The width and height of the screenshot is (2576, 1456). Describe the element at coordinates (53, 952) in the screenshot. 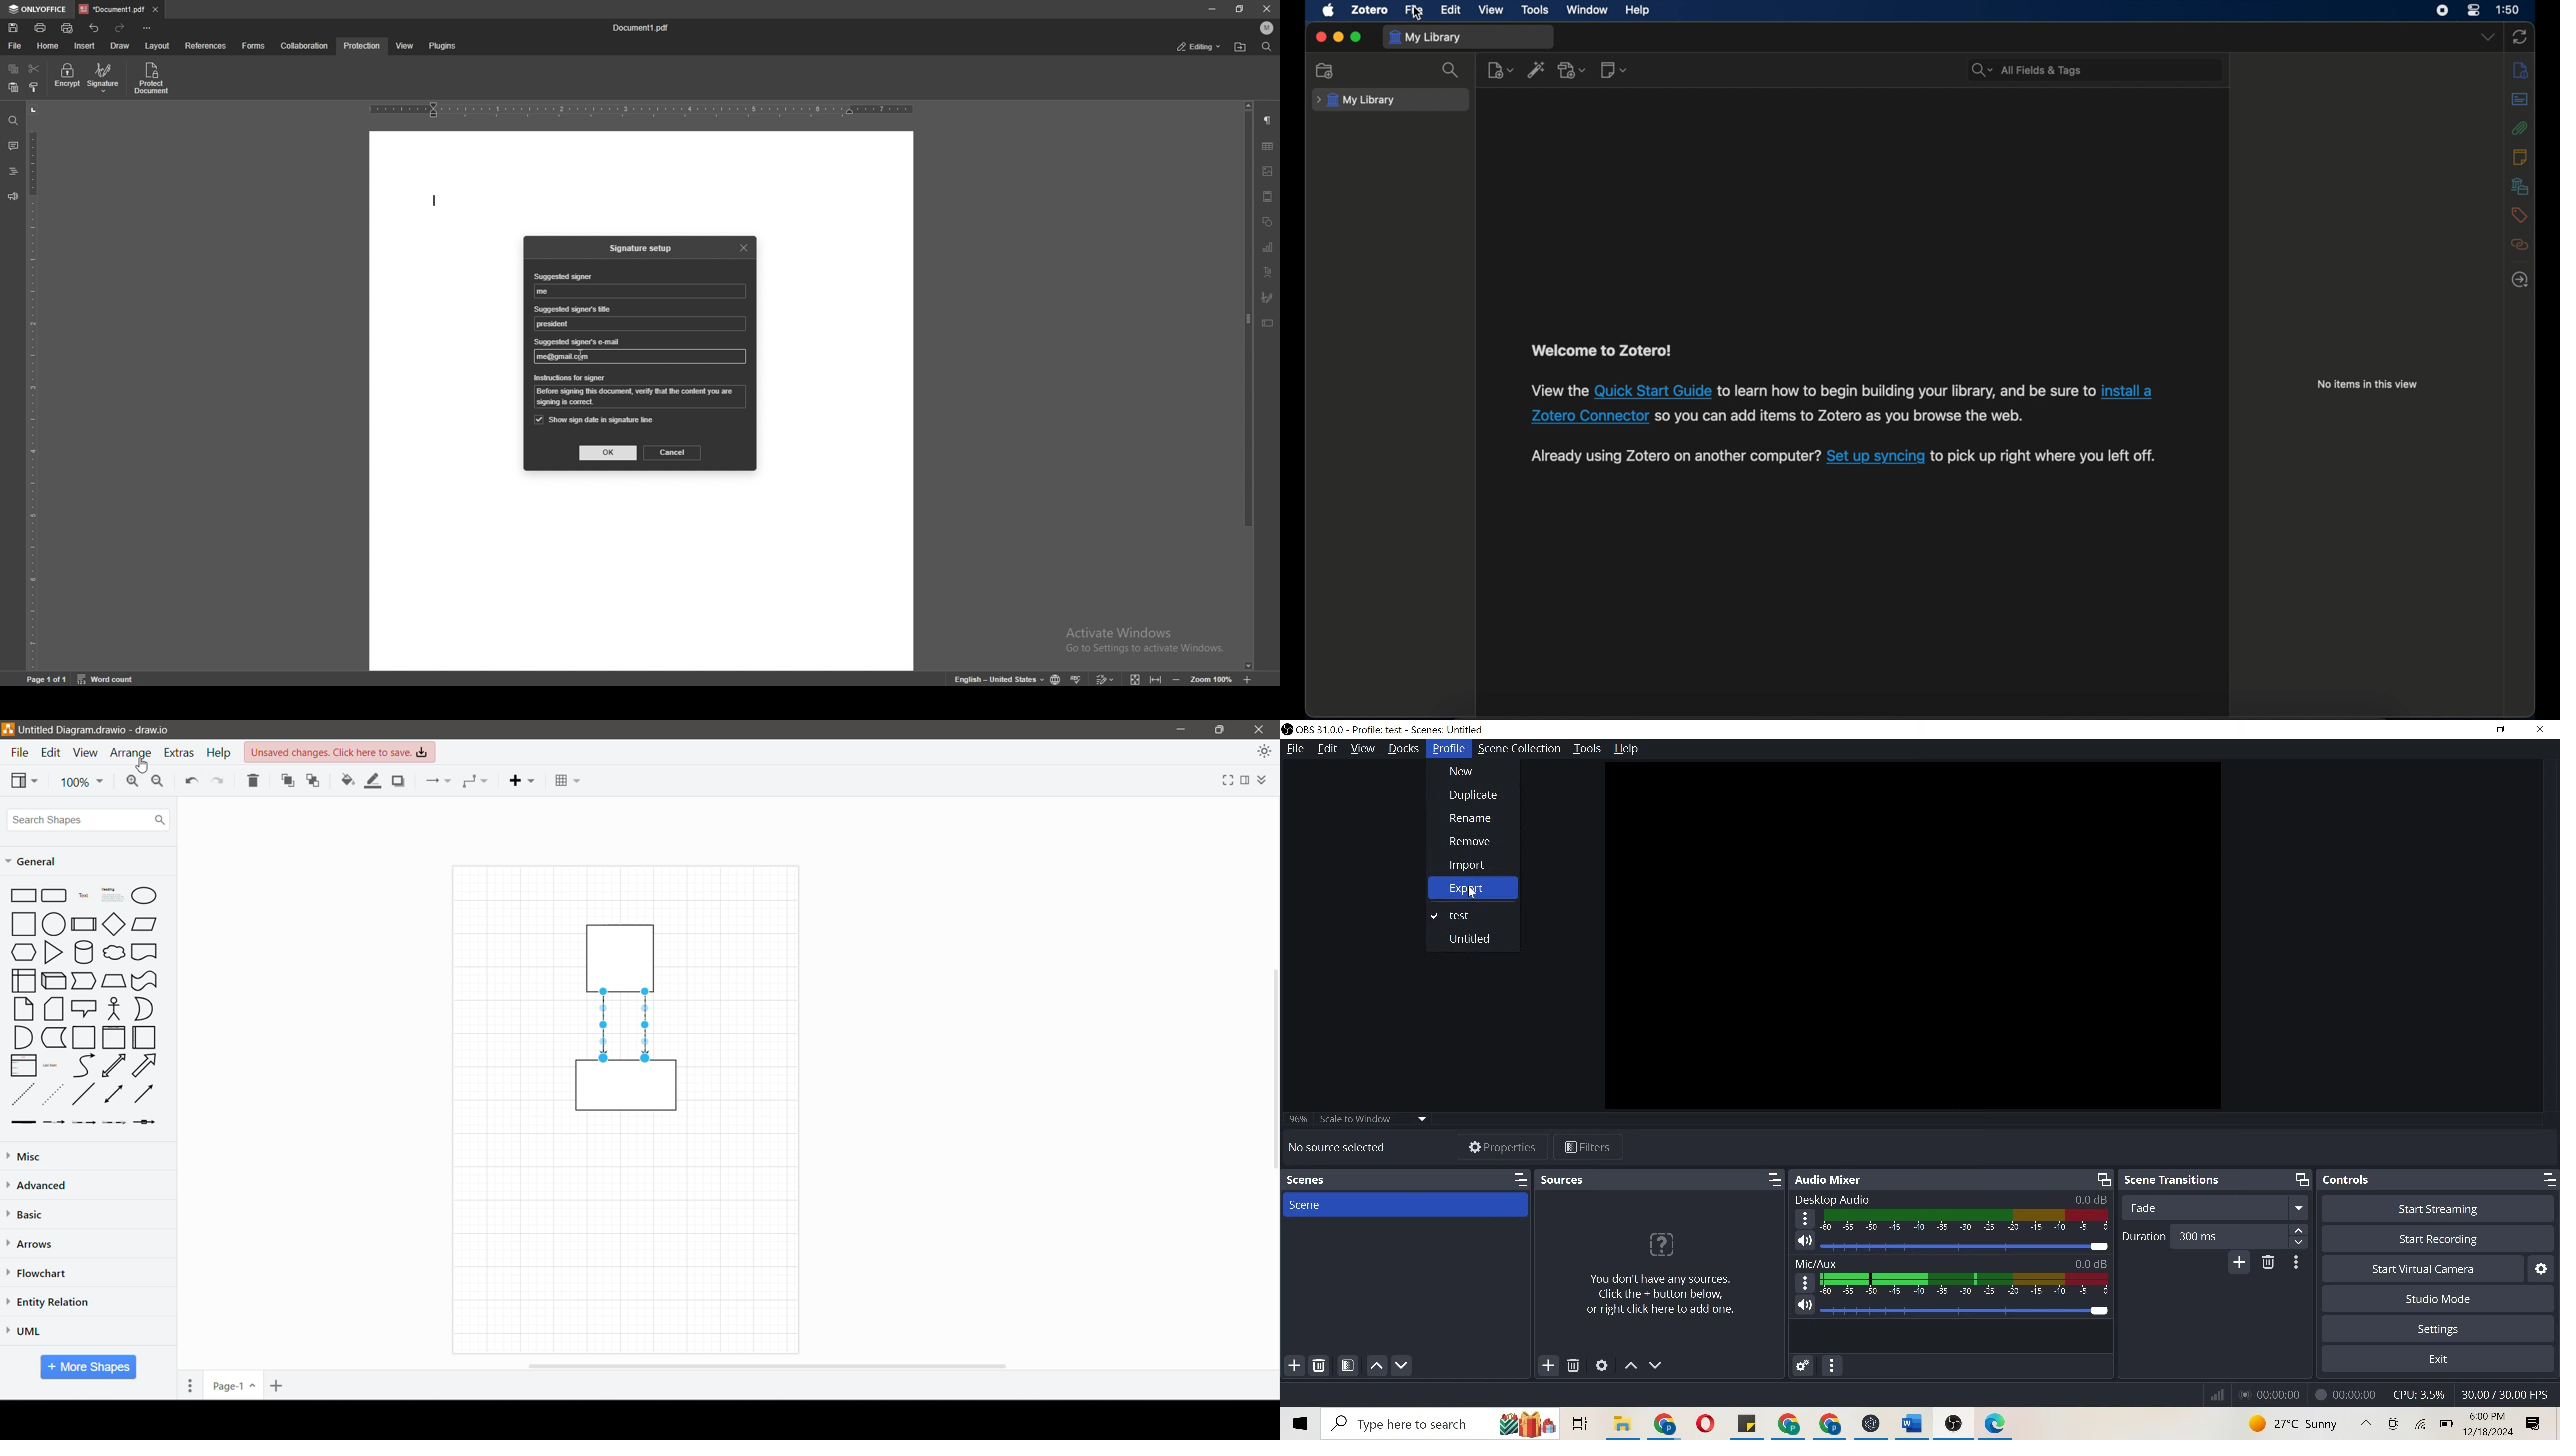

I see `Triangle` at that location.